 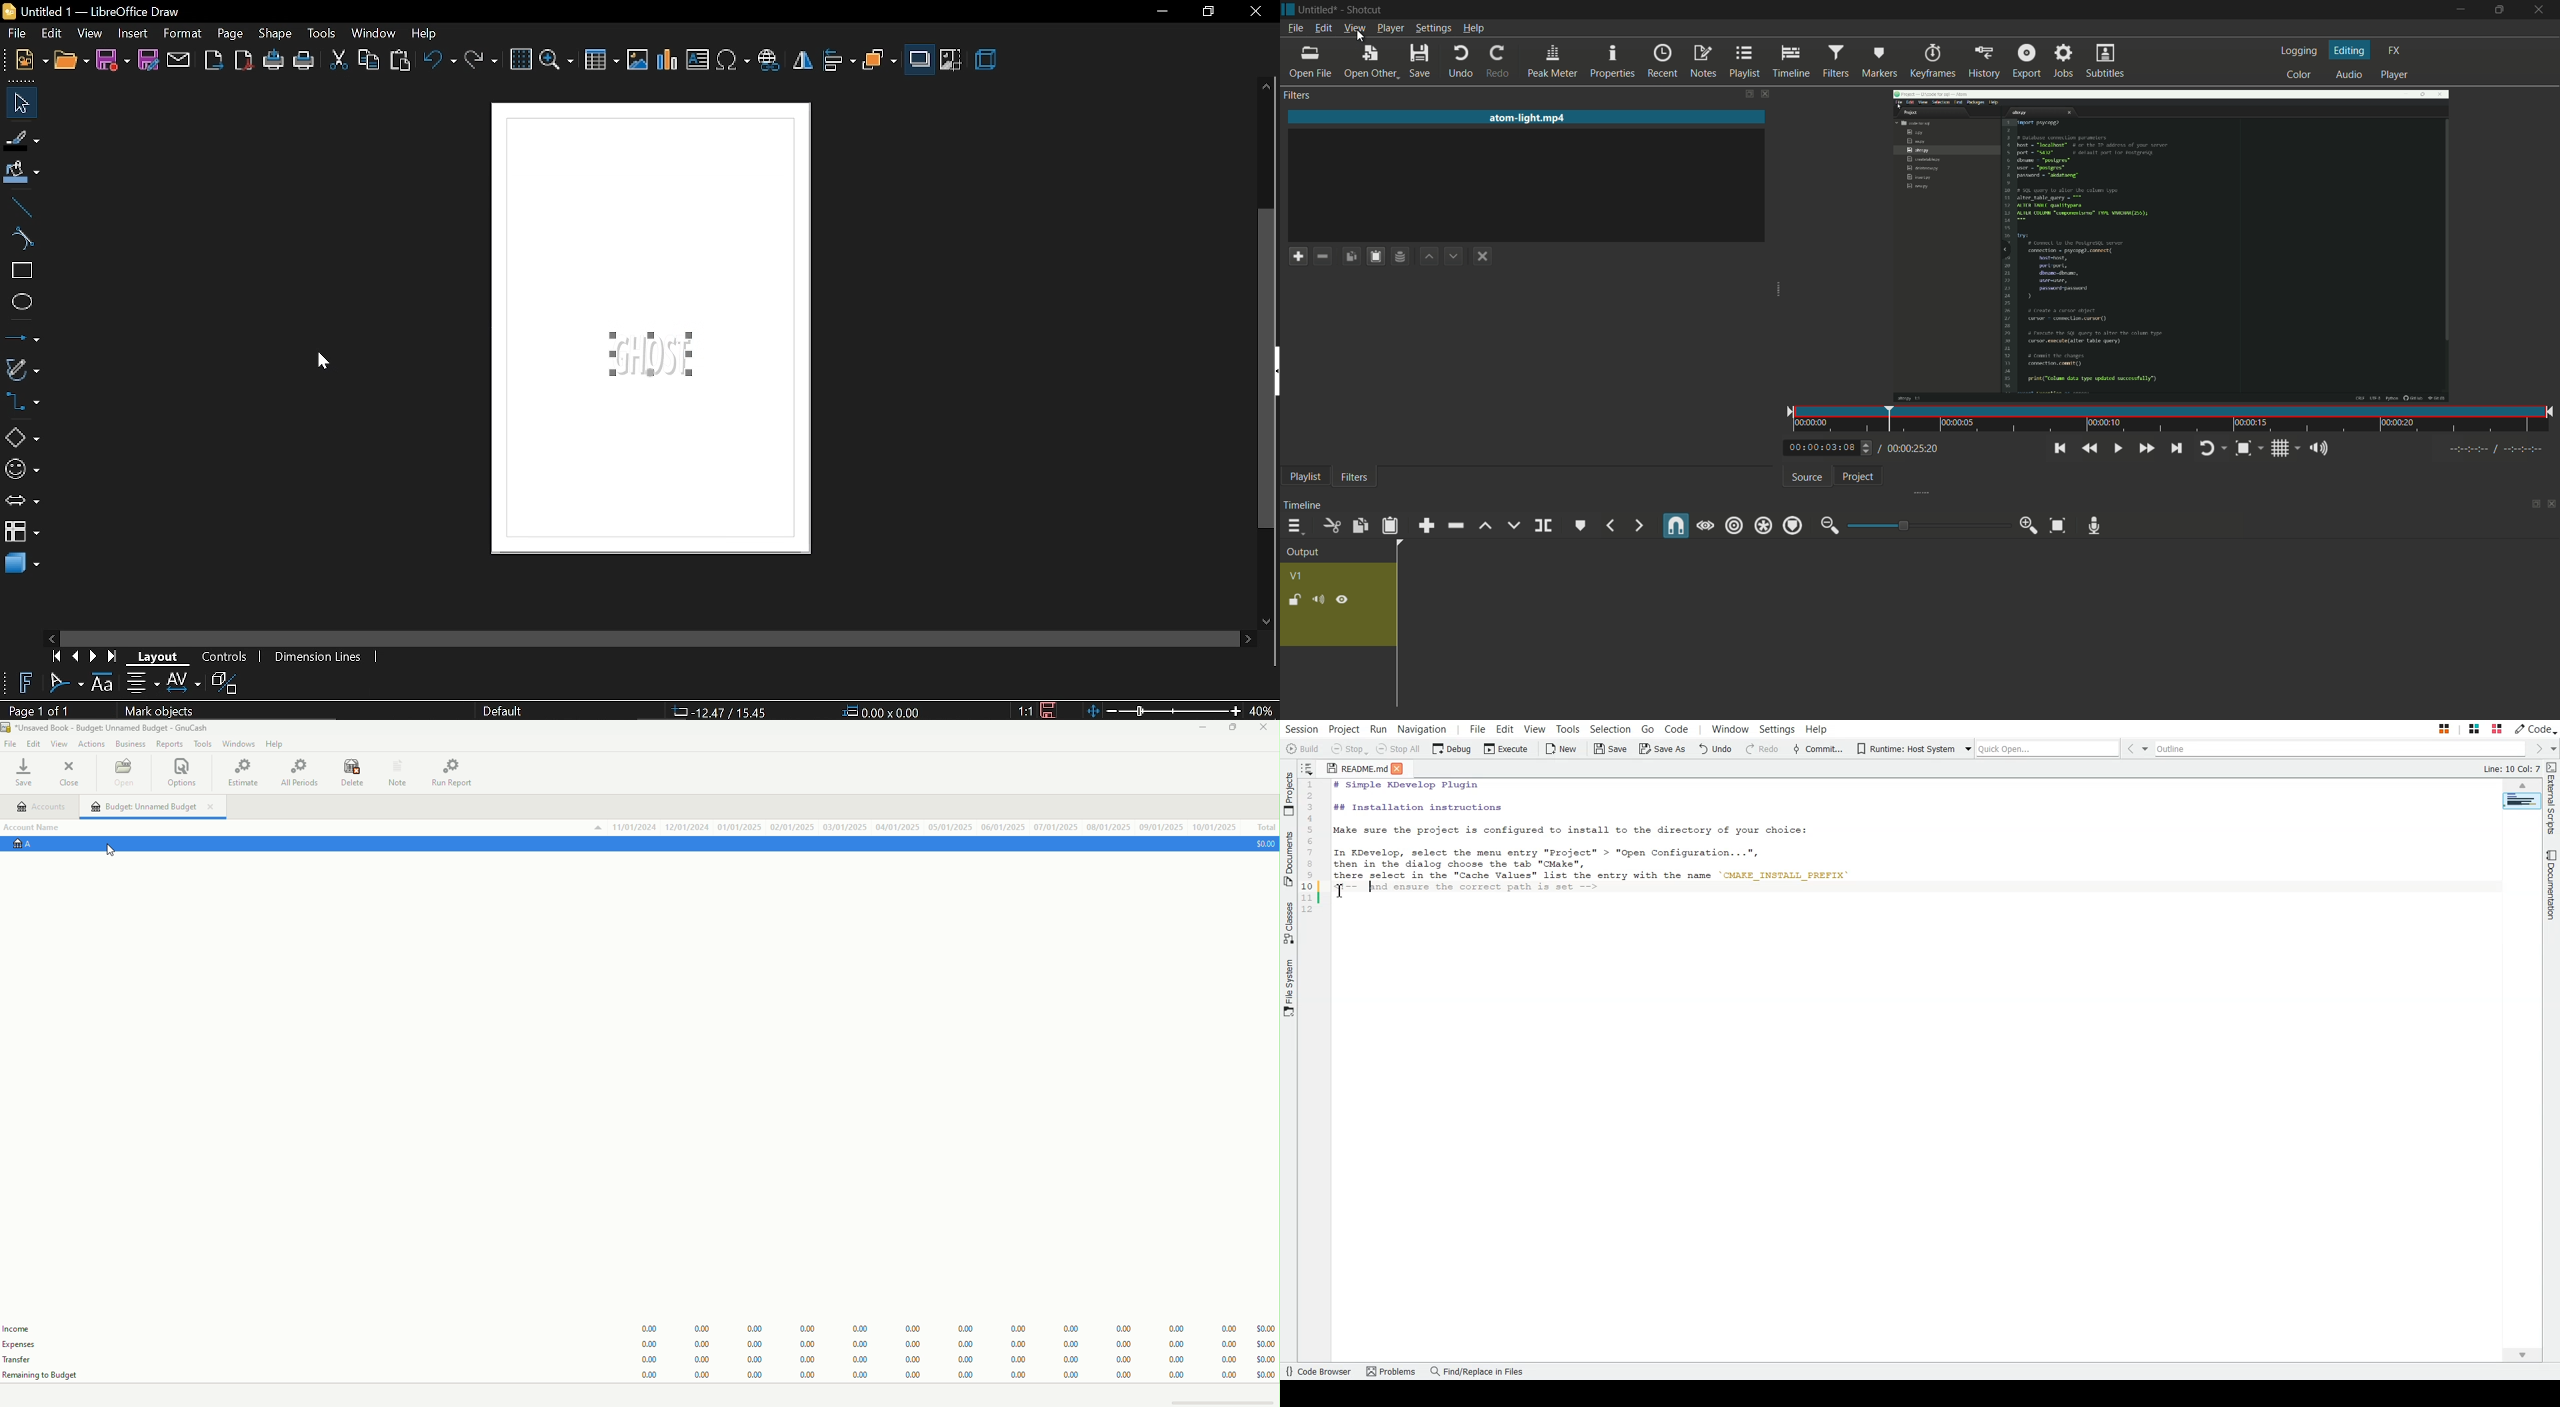 What do you see at coordinates (18, 240) in the screenshot?
I see `curve` at bounding box center [18, 240].